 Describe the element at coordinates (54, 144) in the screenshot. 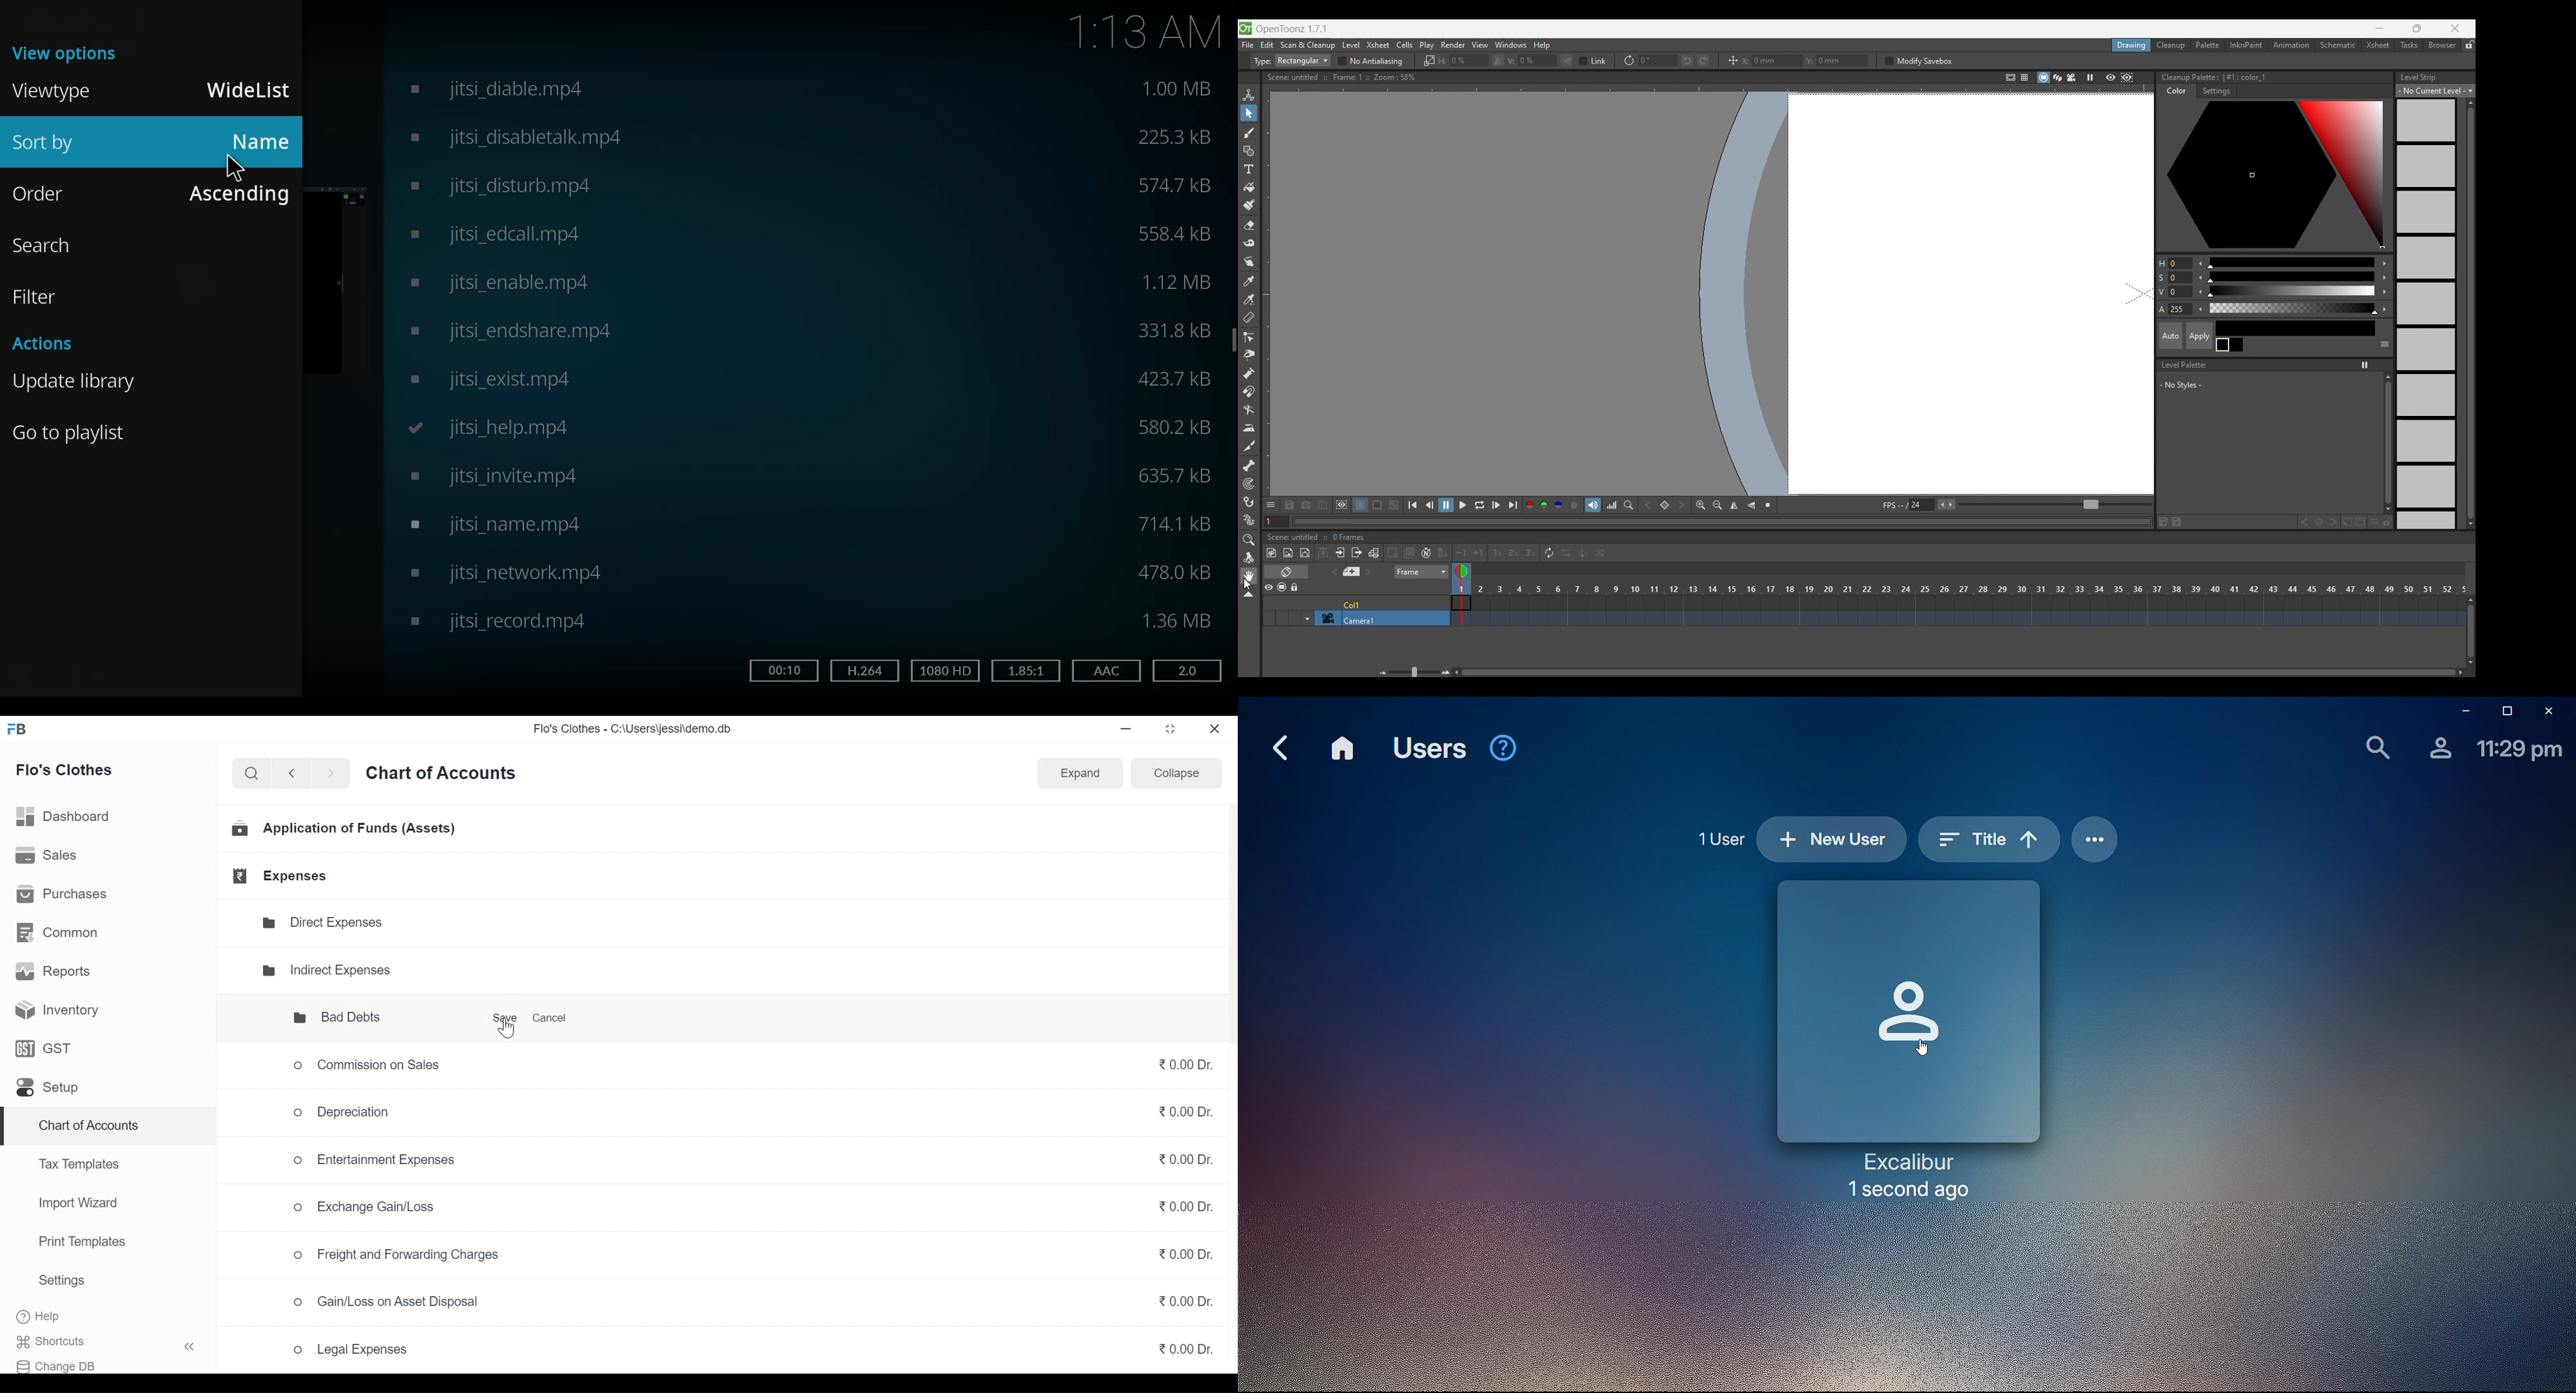

I see `sort by` at that location.